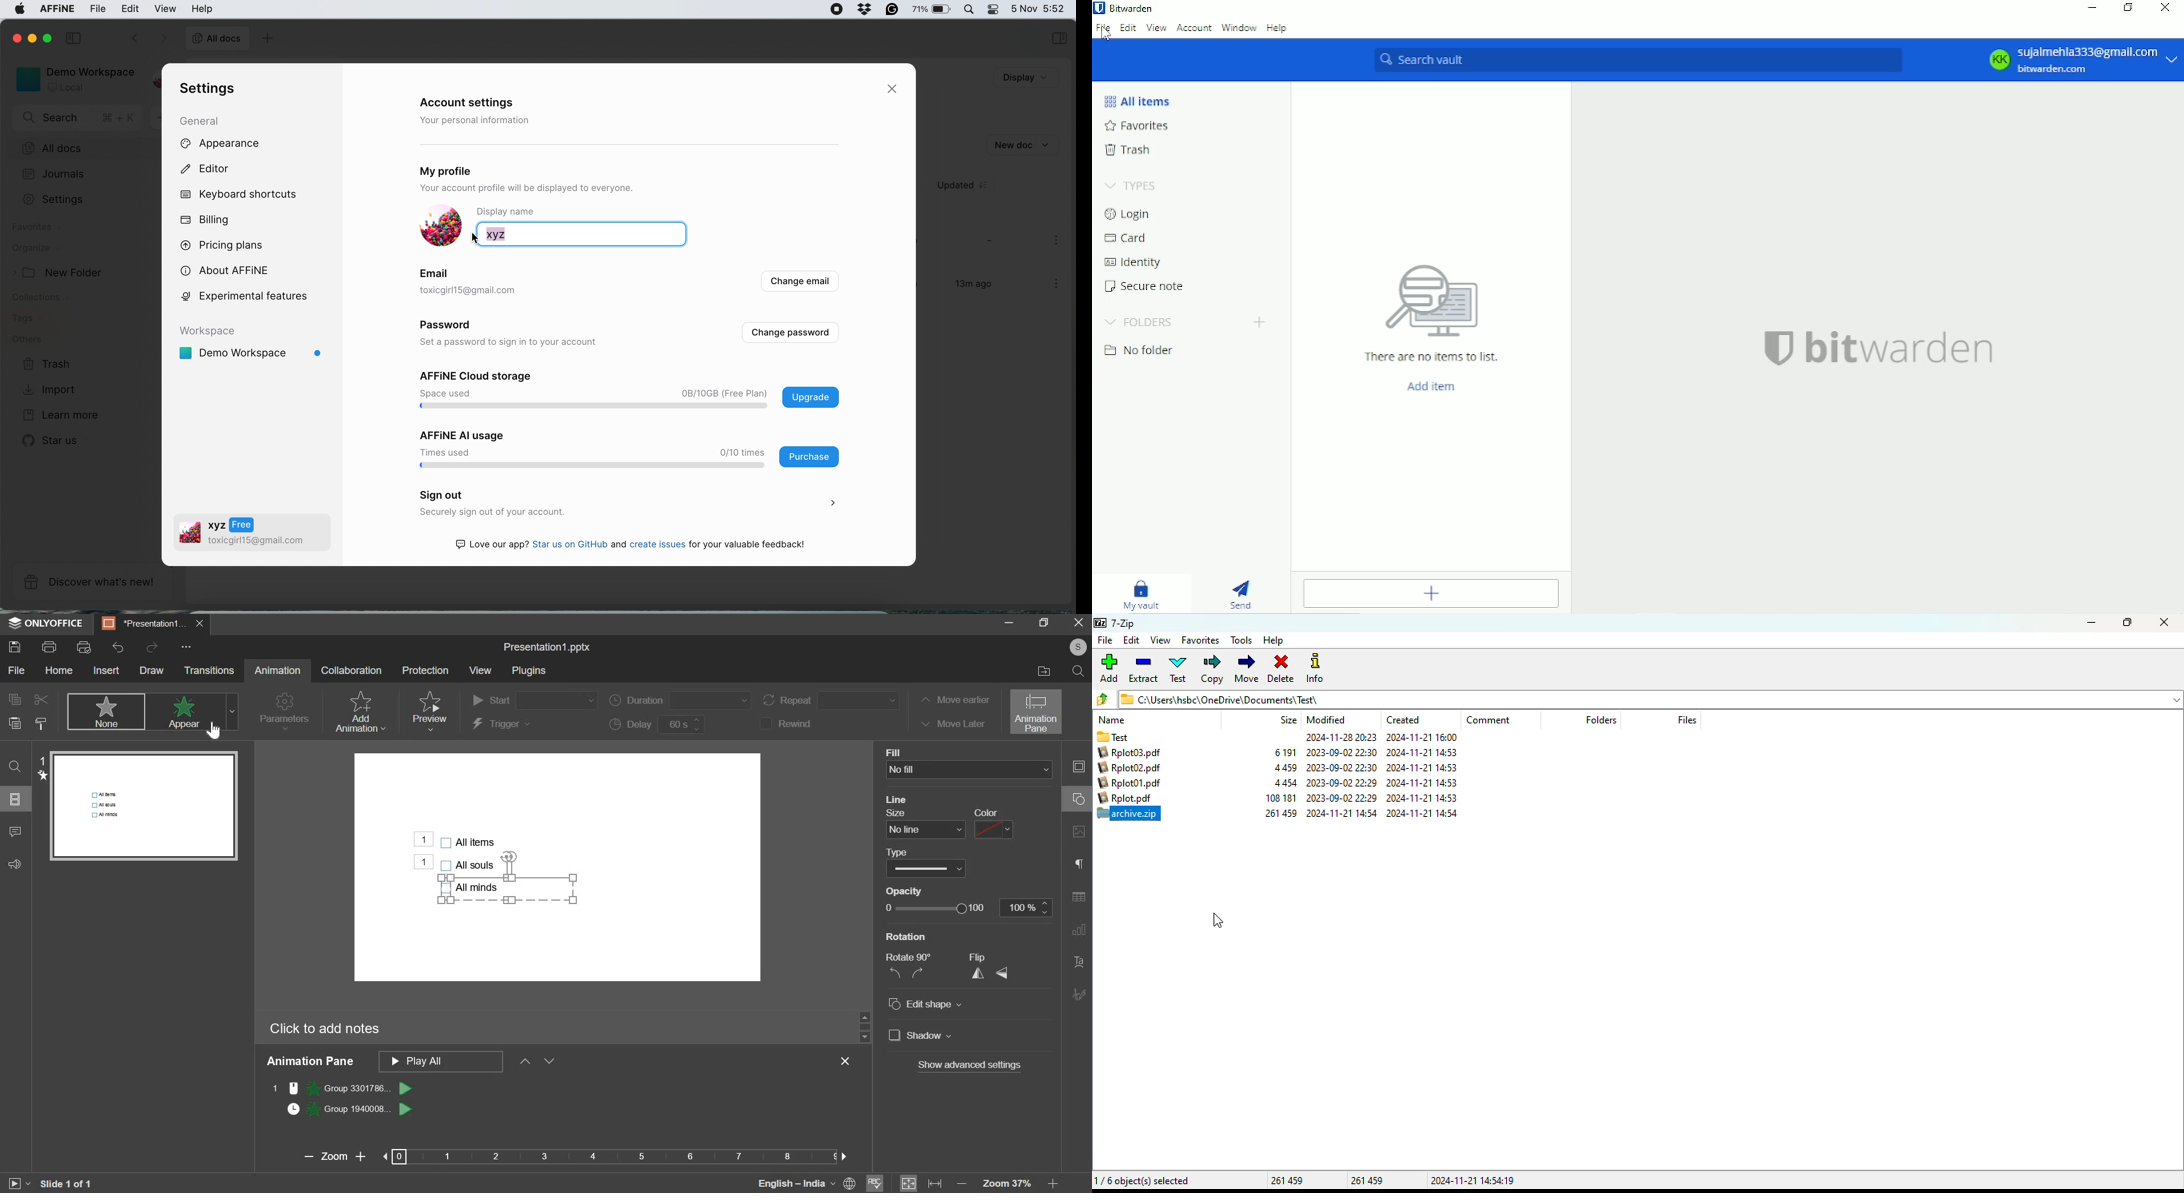 The height and width of the screenshot is (1204, 2184). I want to click on bitwarden, so click(1873, 349).